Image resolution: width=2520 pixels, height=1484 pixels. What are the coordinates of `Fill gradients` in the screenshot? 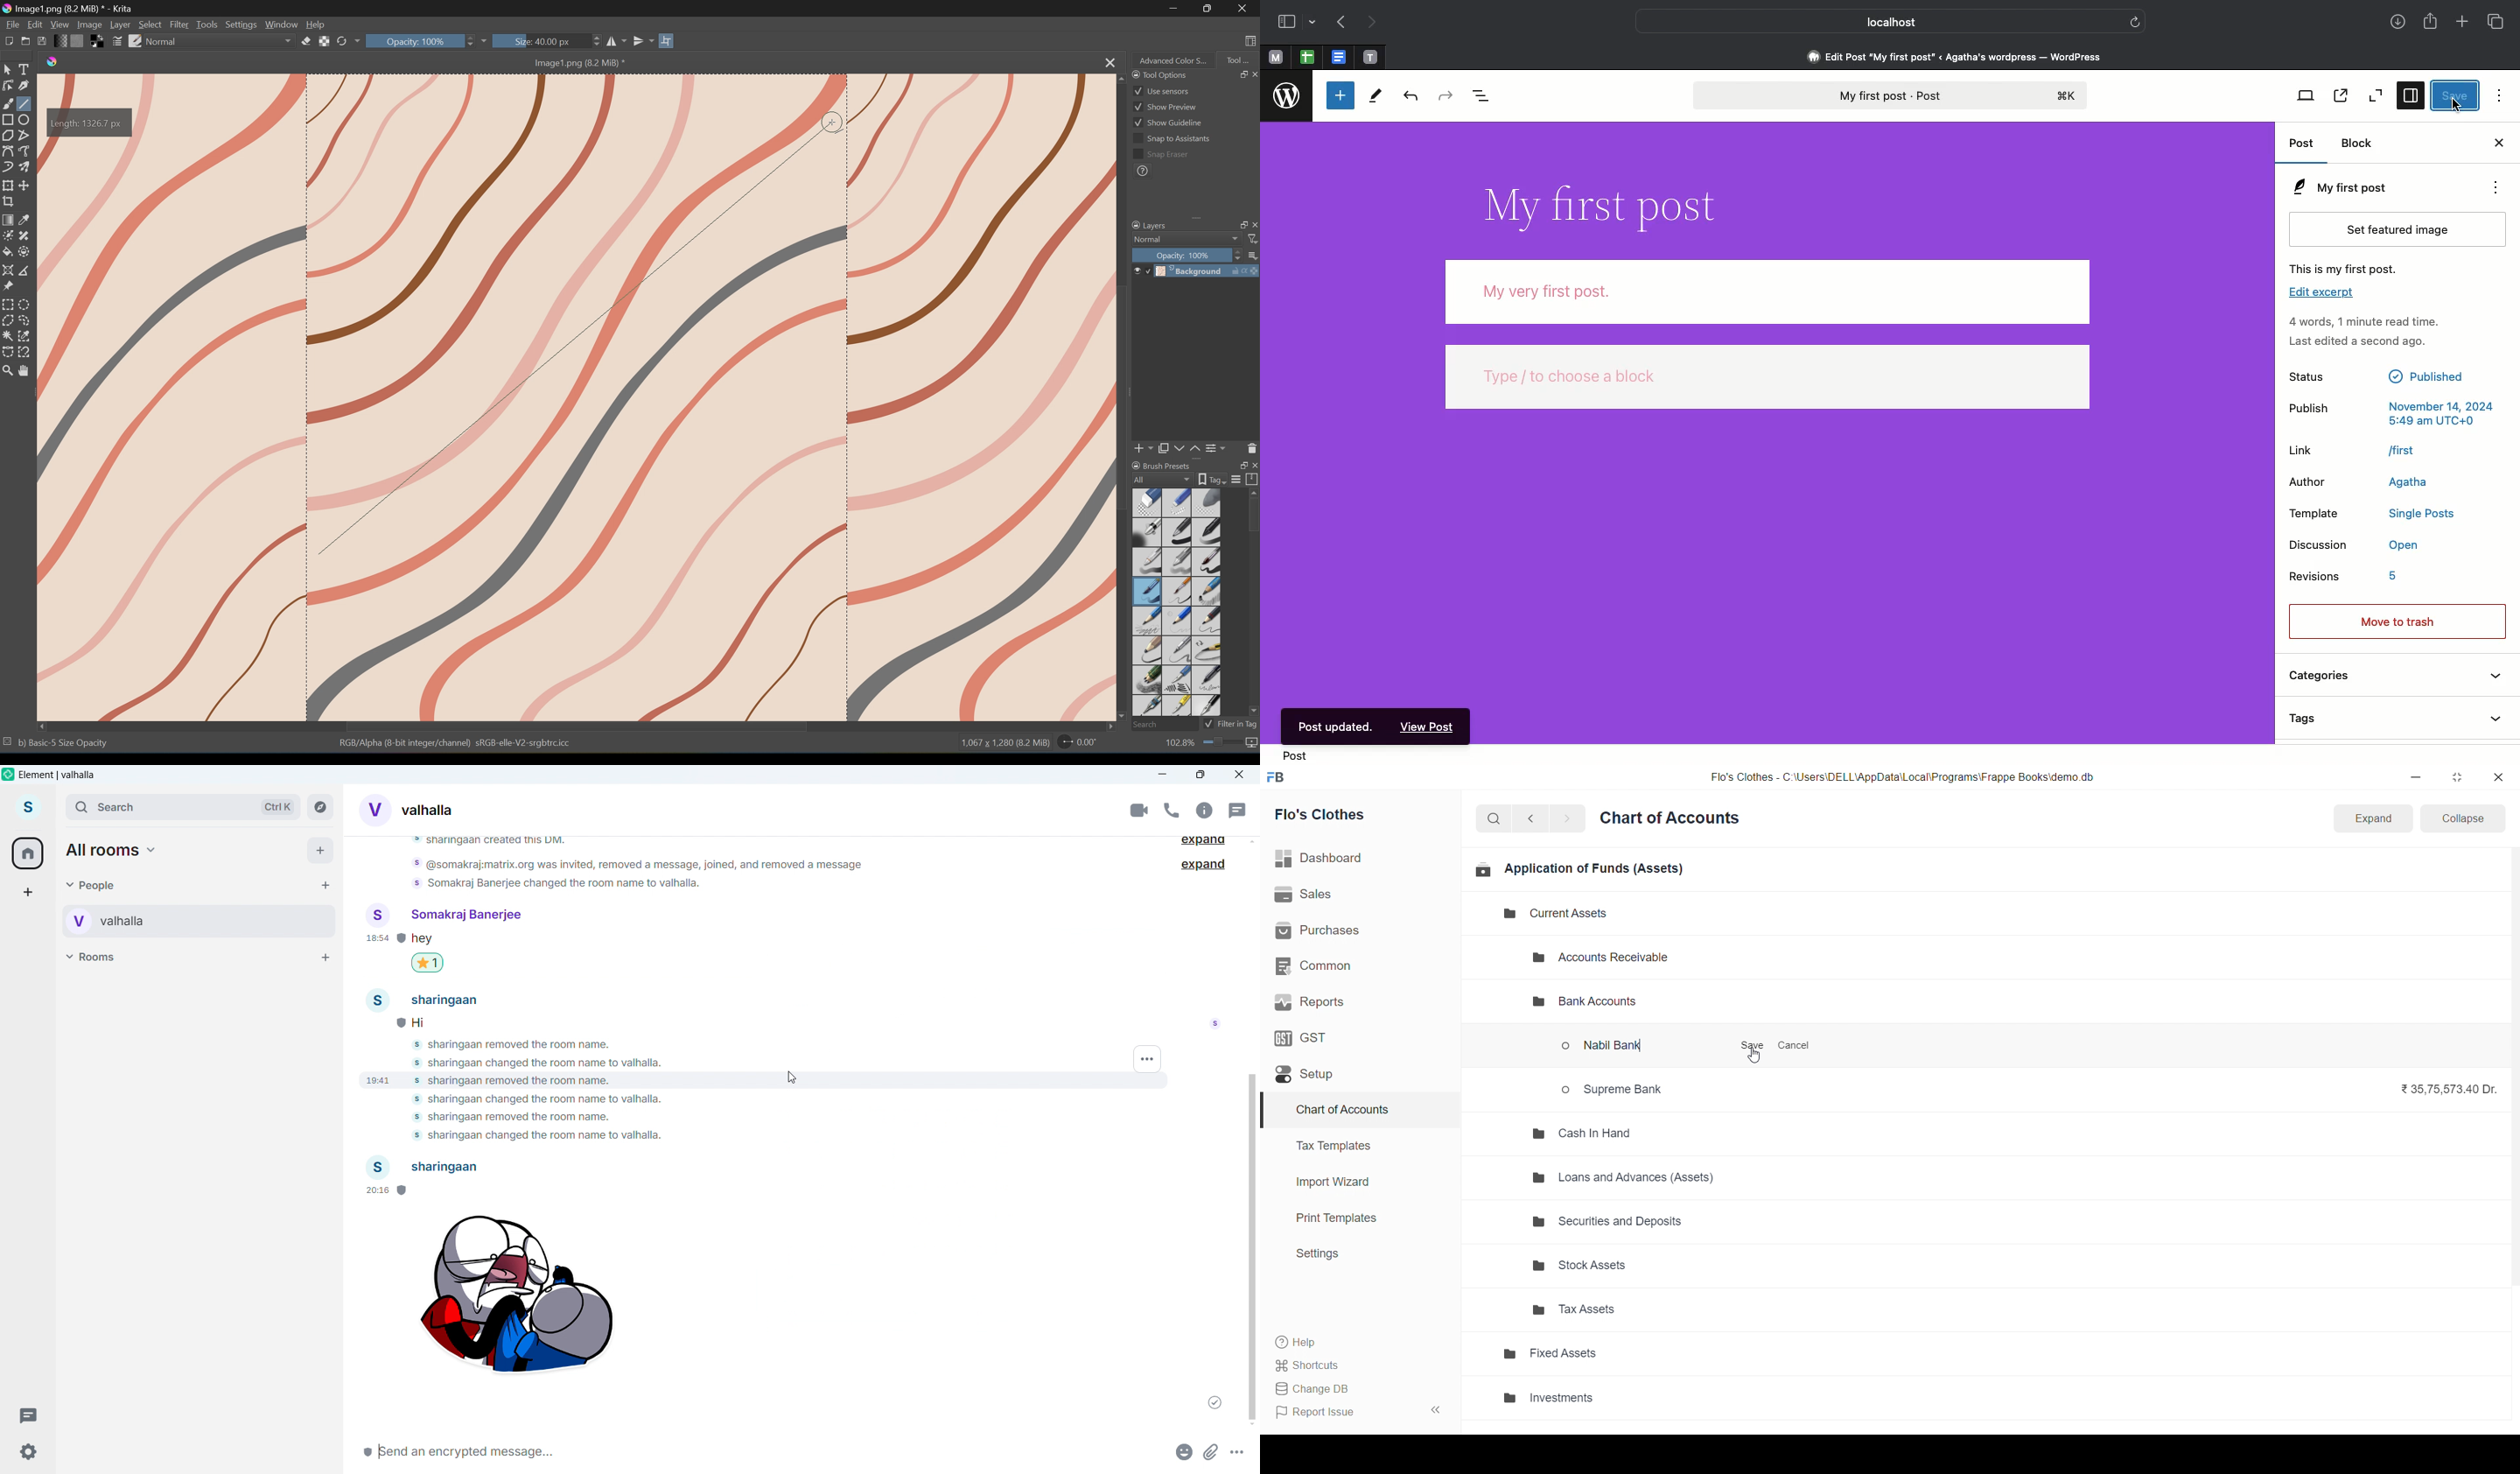 It's located at (63, 41).